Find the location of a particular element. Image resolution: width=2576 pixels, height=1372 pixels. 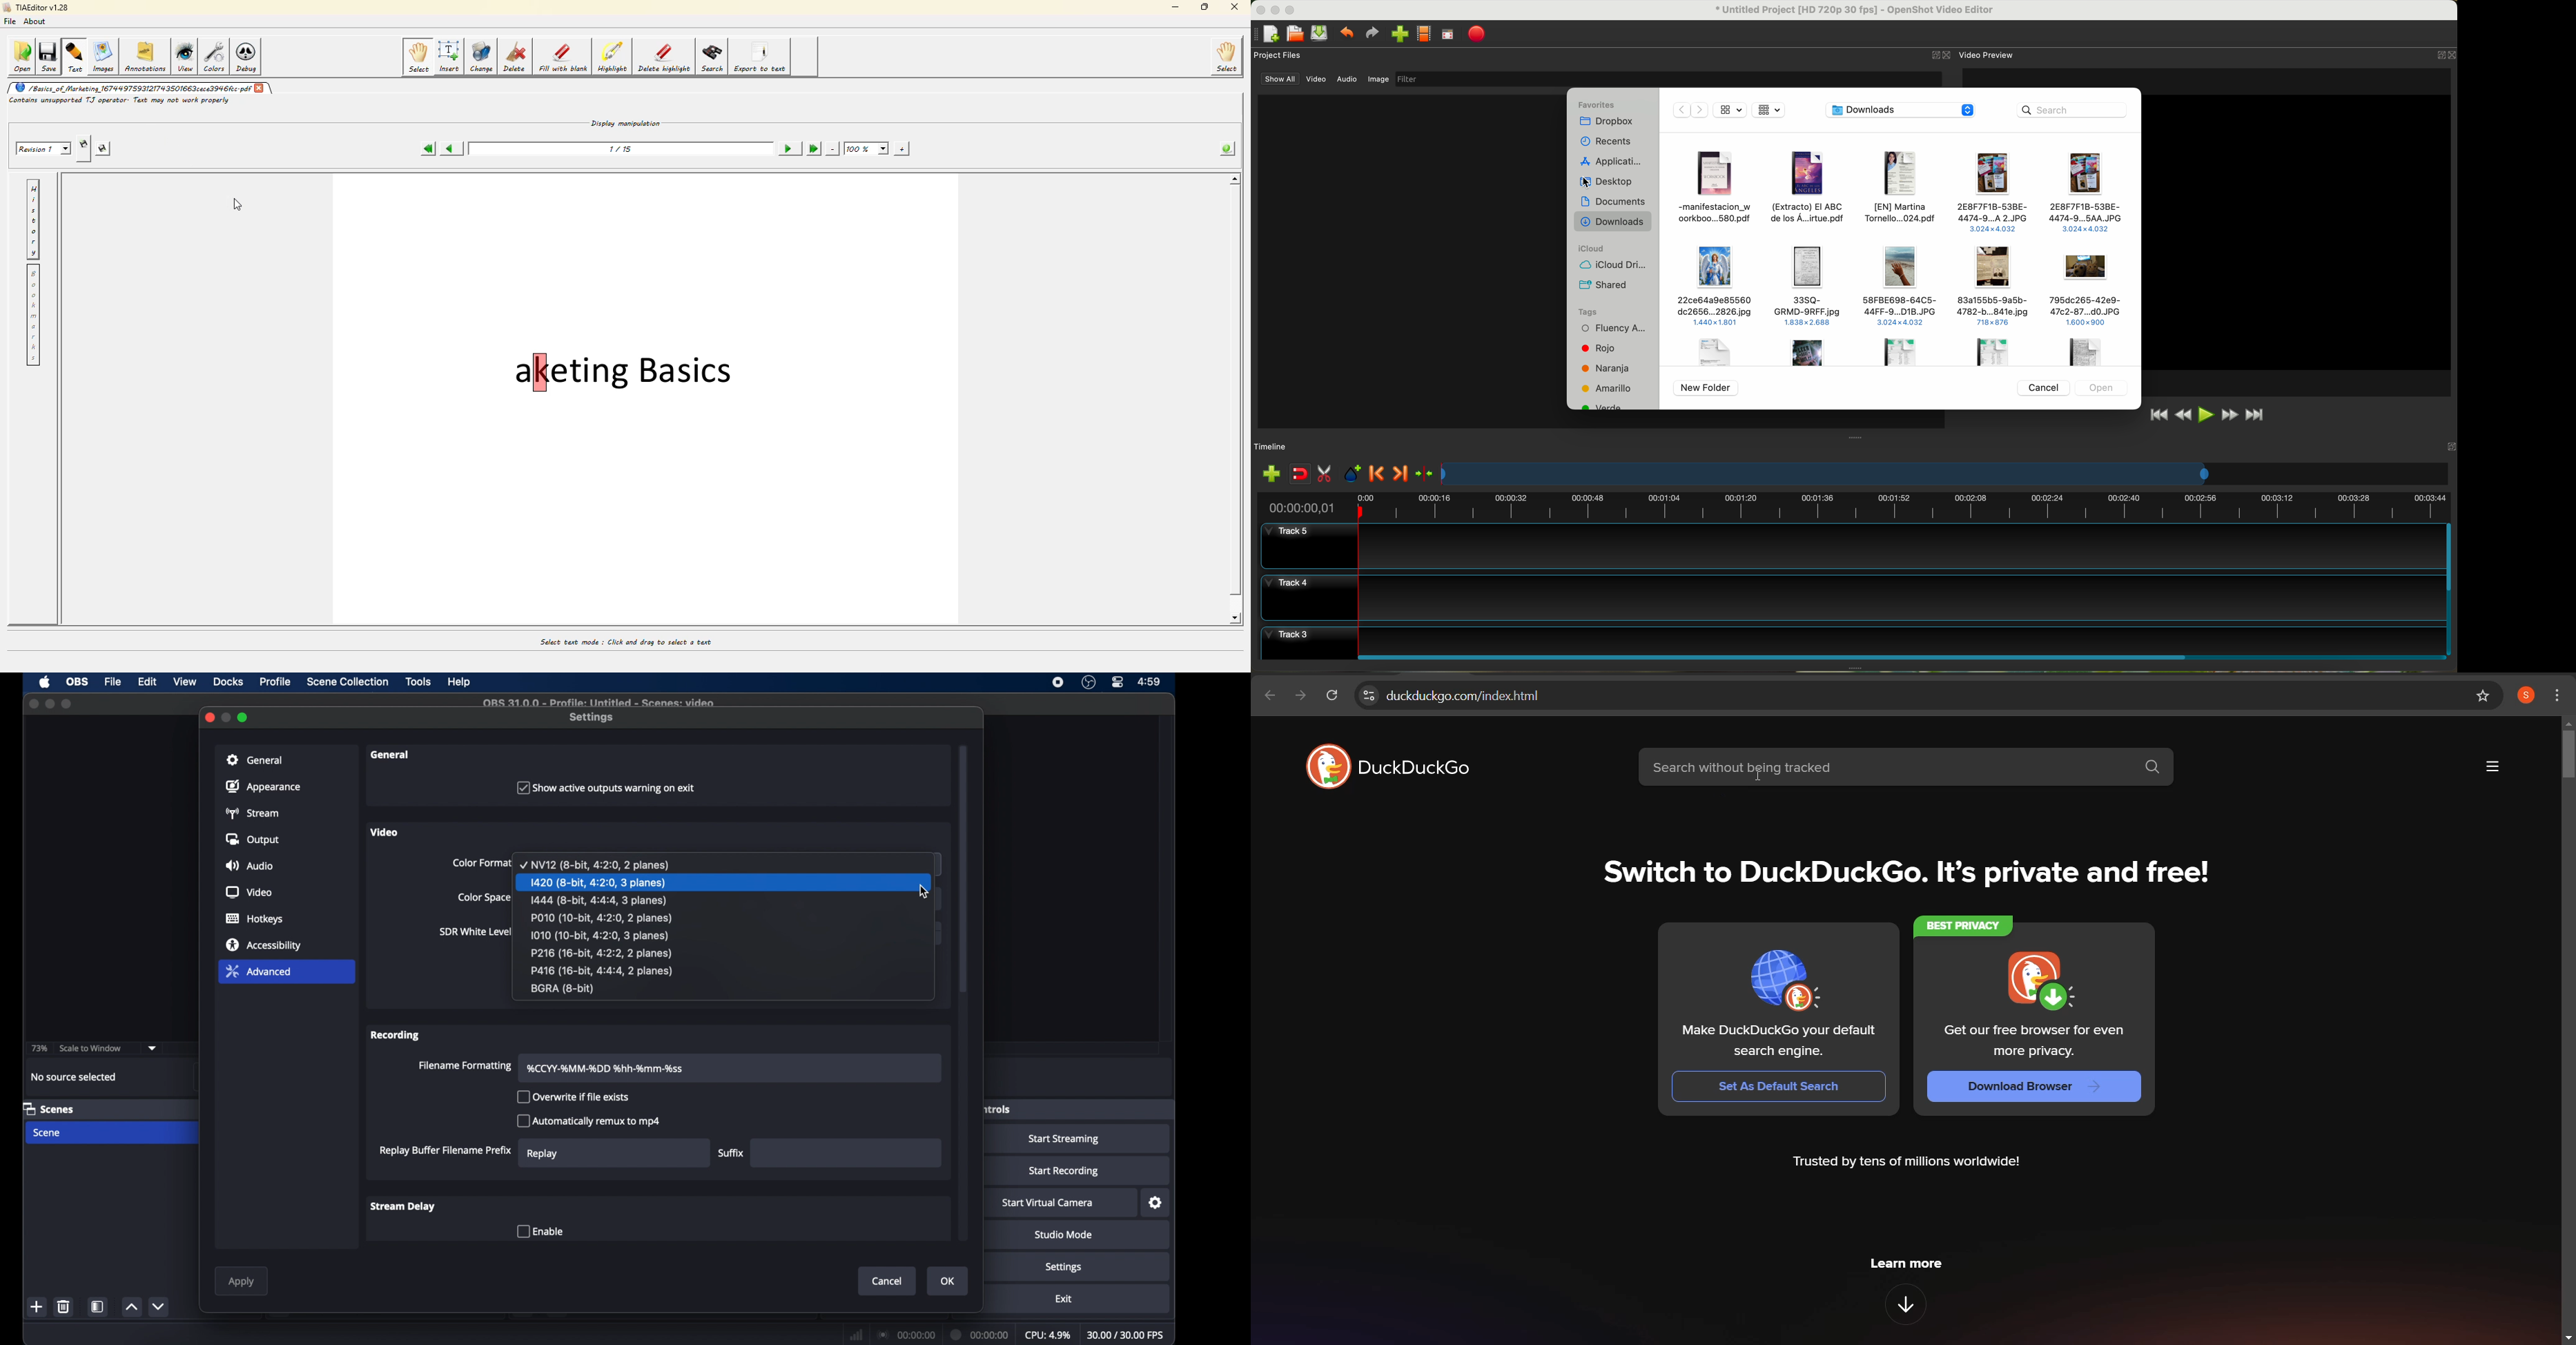

settings is located at coordinates (593, 718).